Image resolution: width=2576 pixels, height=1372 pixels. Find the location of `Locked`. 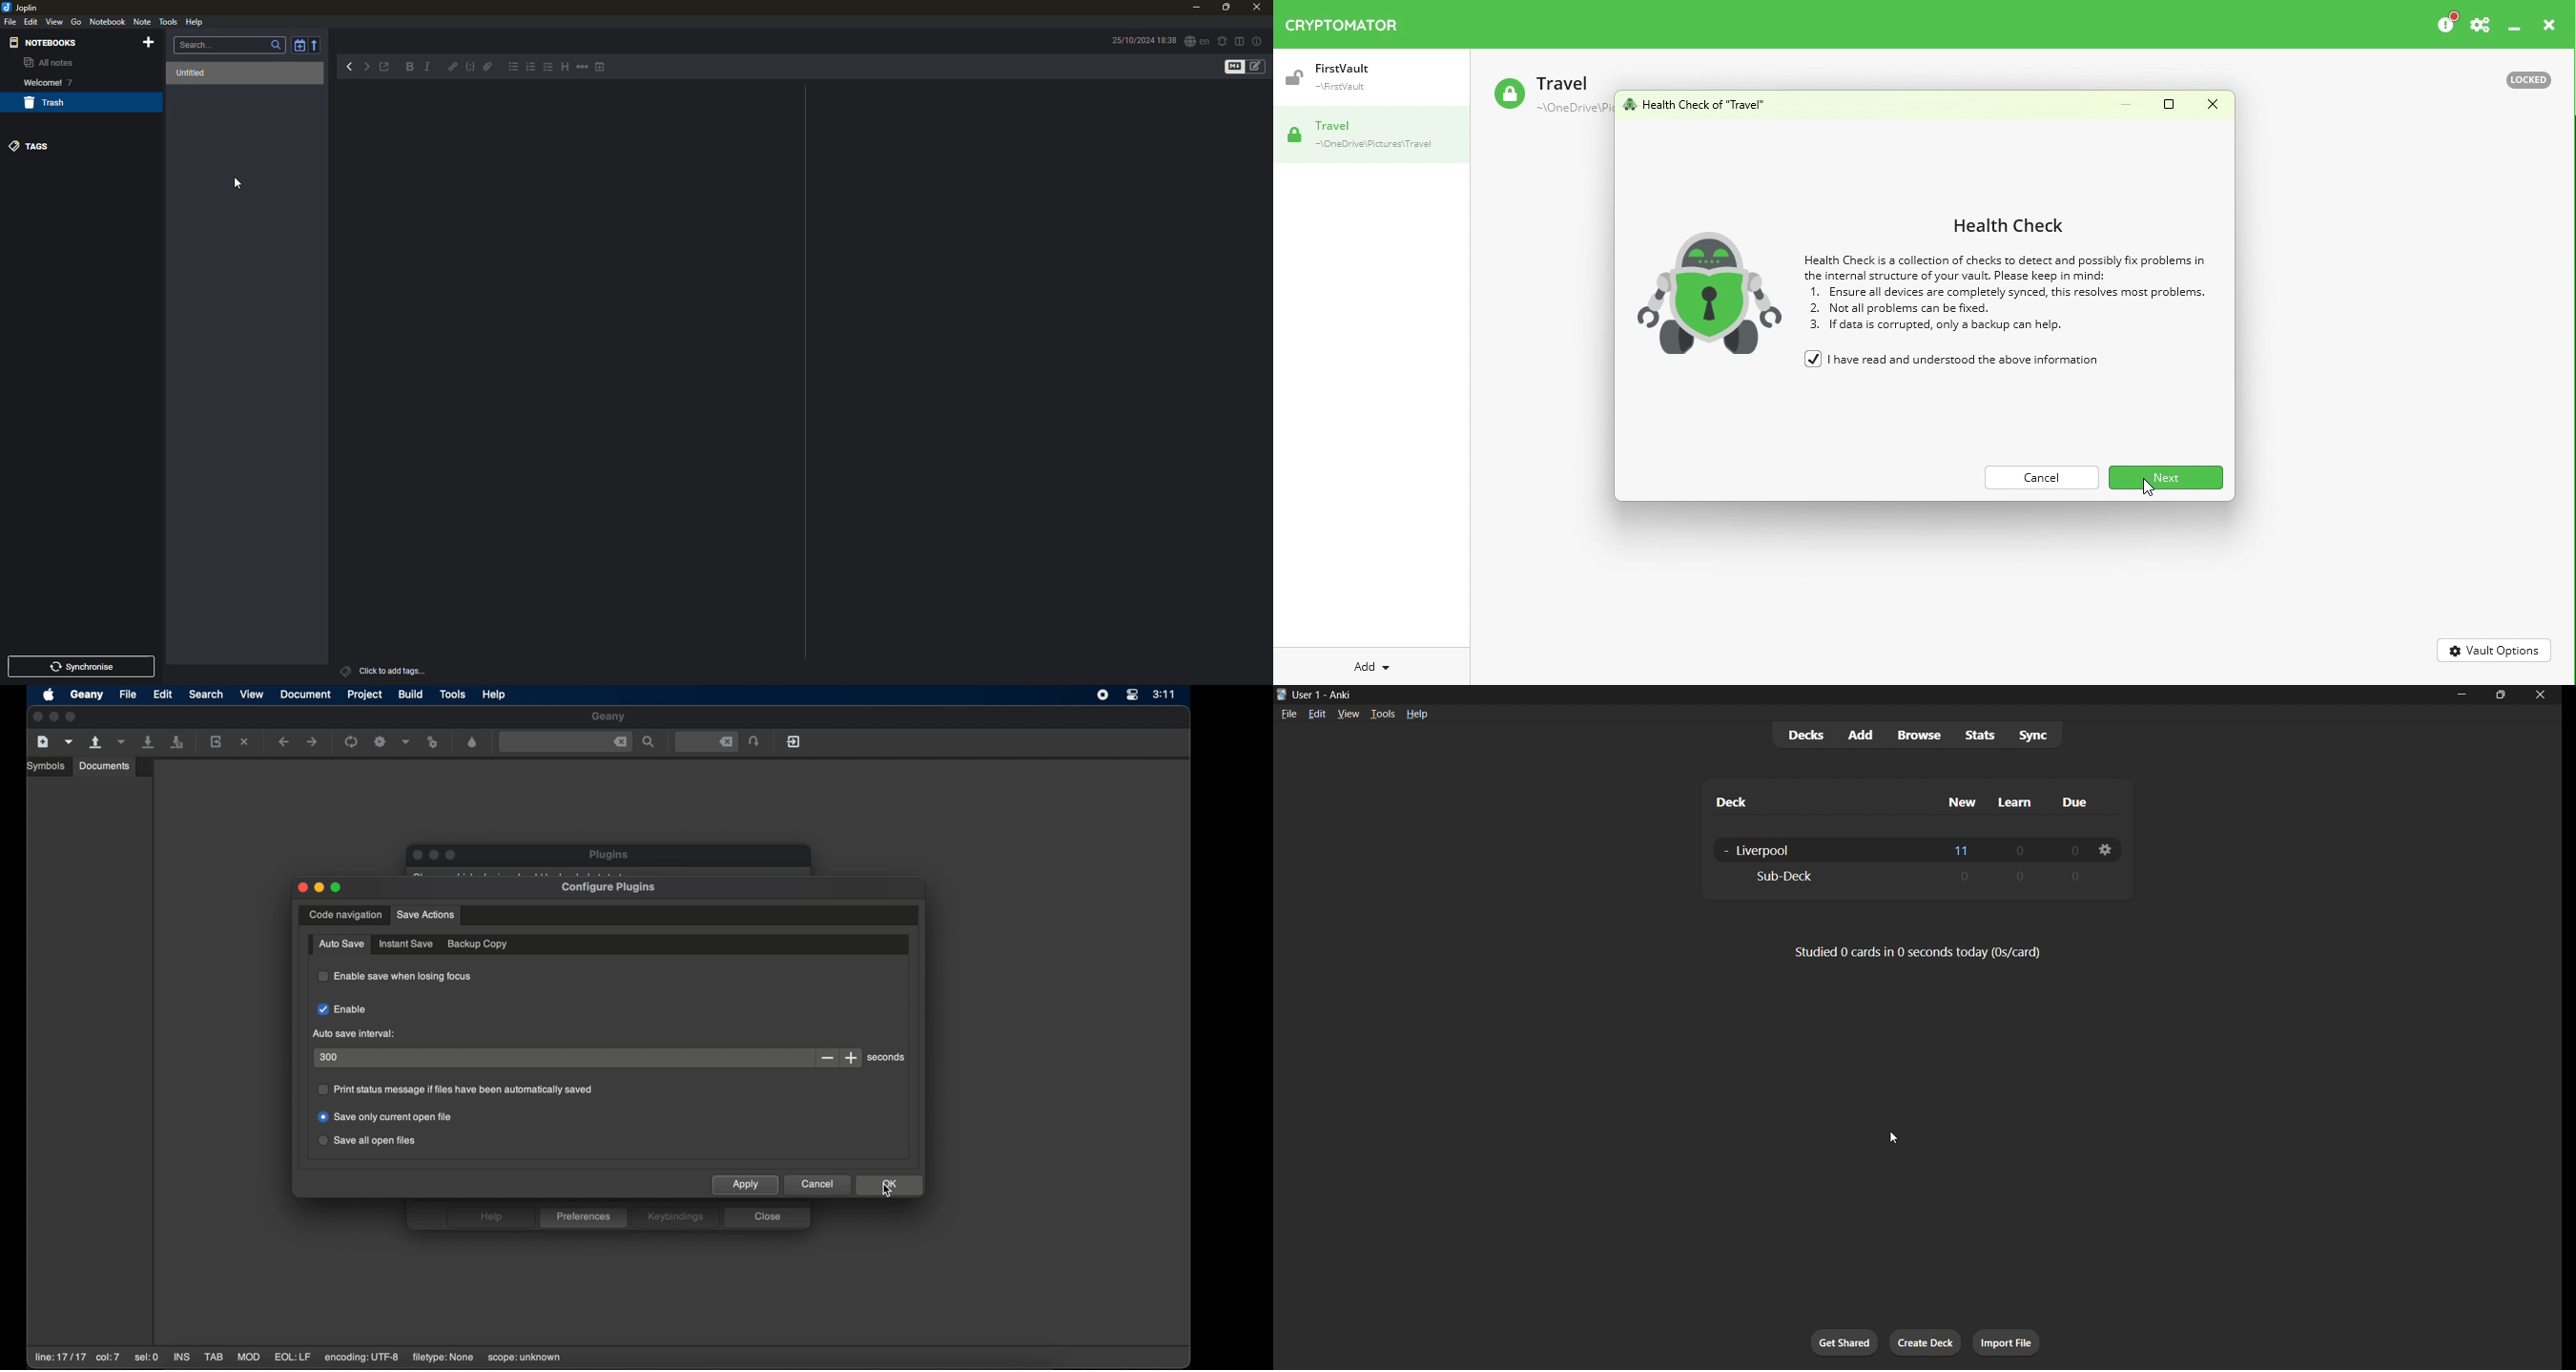

Locked is located at coordinates (2528, 79).